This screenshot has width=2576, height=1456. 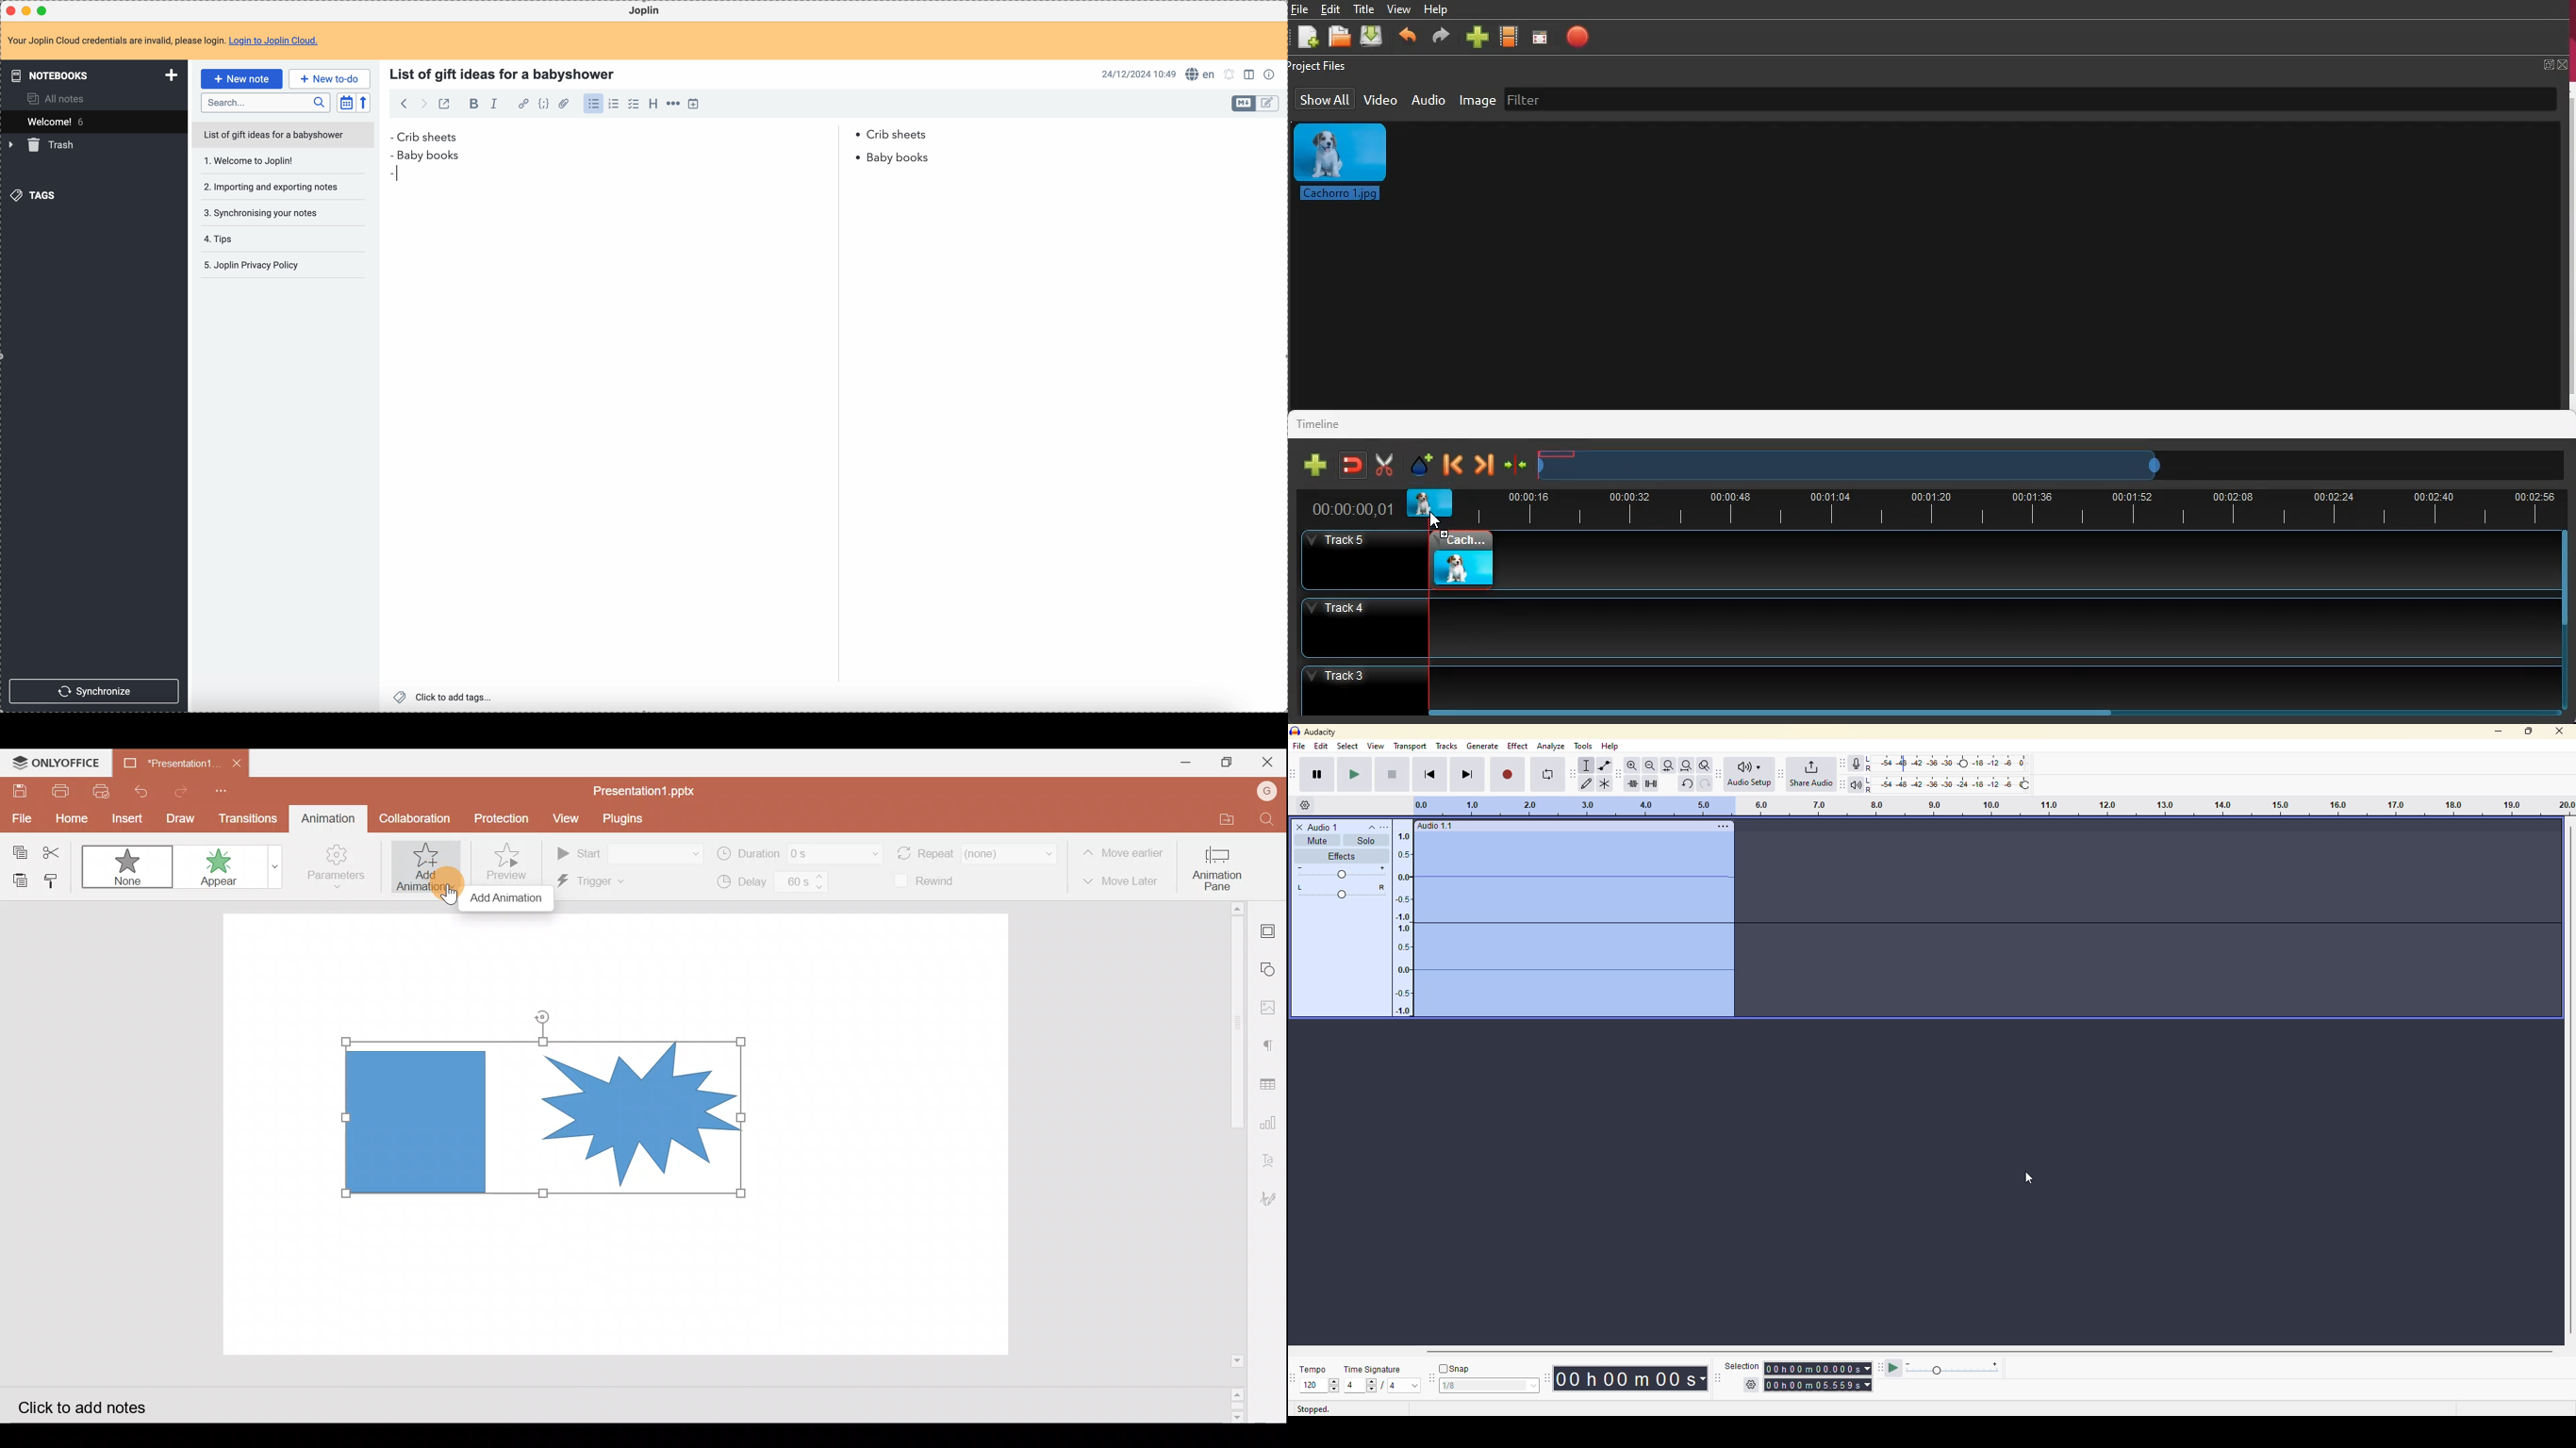 What do you see at coordinates (1126, 853) in the screenshot?
I see `Move earlier` at bounding box center [1126, 853].